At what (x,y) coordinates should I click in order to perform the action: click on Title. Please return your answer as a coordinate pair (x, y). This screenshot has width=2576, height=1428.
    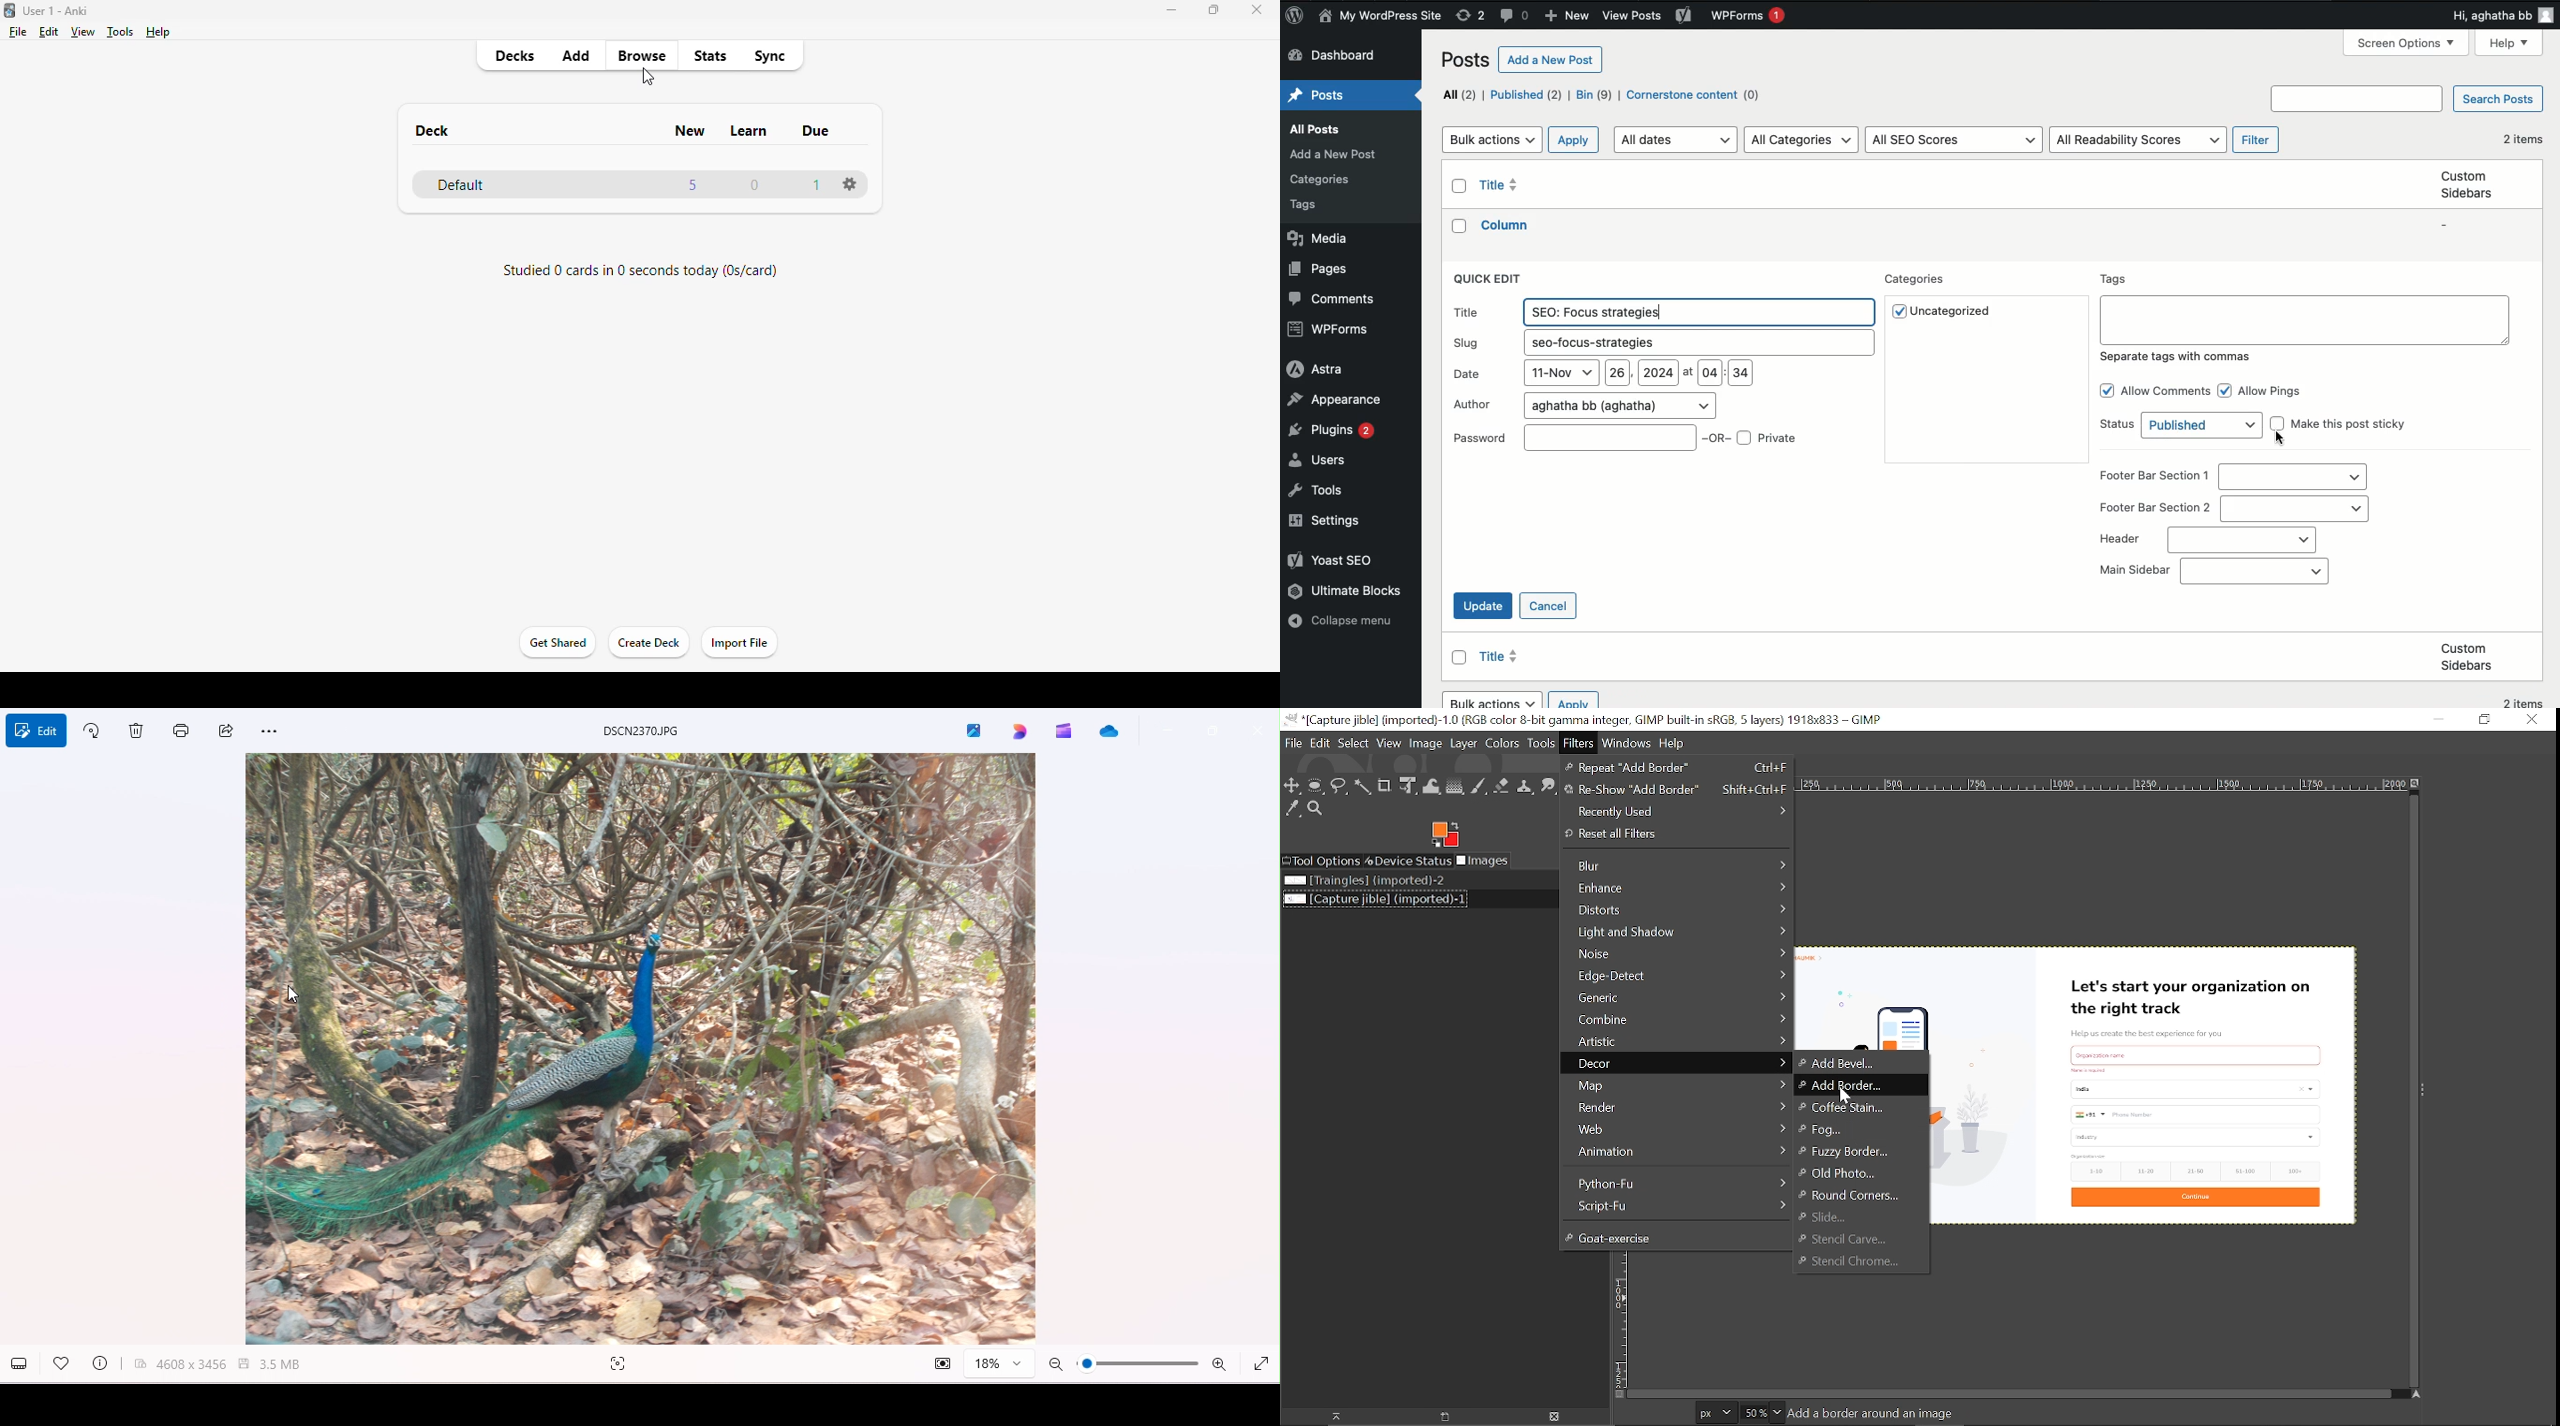
    Looking at the image, I should click on (1699, 311).